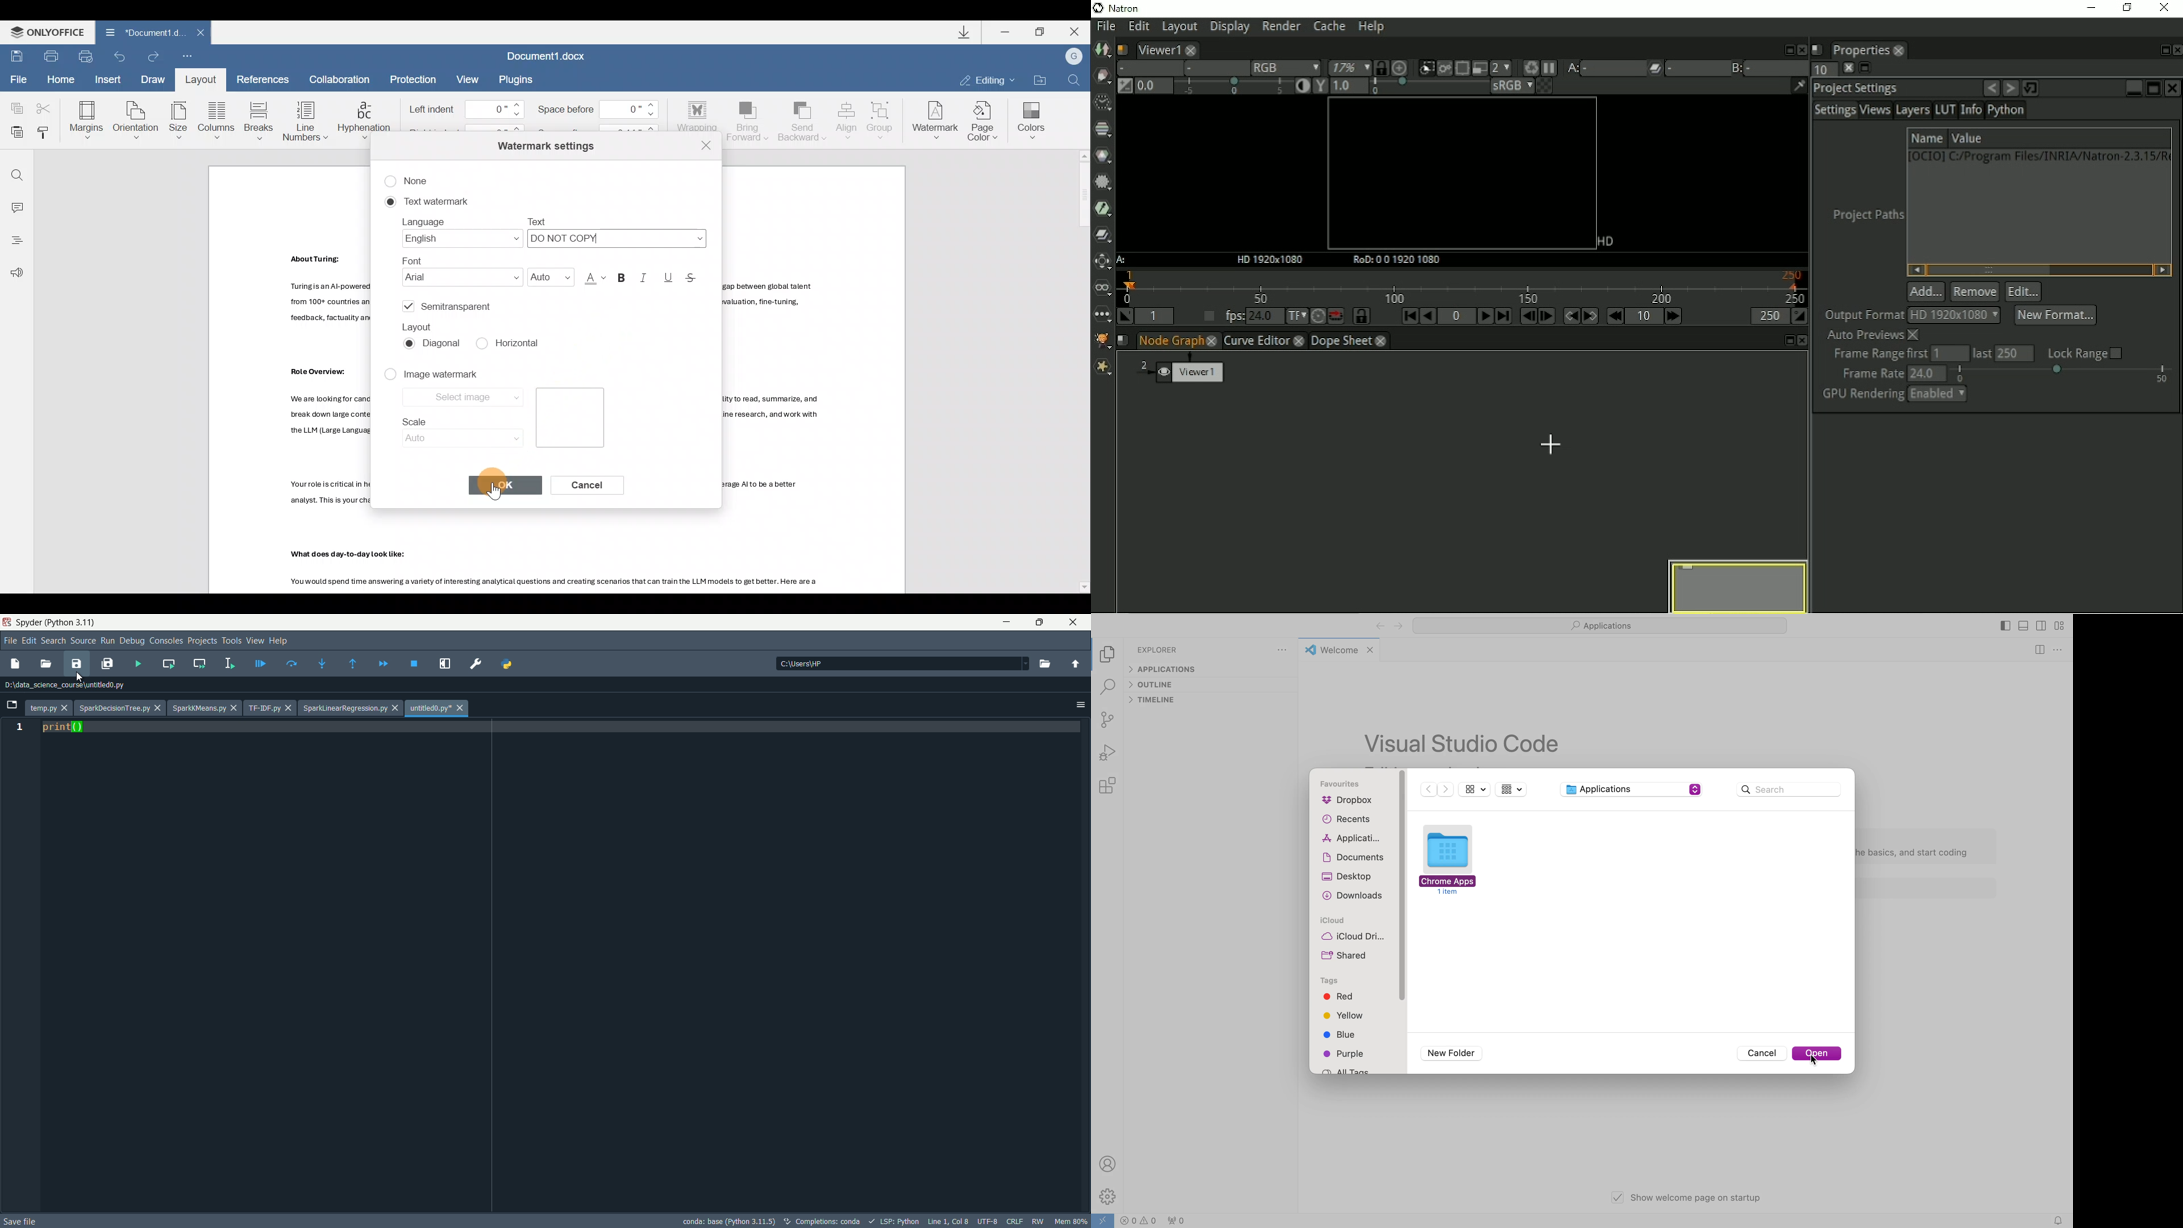 The height and width of the screenshot is (1232, 2184). What do you see at coordinates (137, 119) in the screenshot?
I see `Orientation` at bounding box center [137, 119].